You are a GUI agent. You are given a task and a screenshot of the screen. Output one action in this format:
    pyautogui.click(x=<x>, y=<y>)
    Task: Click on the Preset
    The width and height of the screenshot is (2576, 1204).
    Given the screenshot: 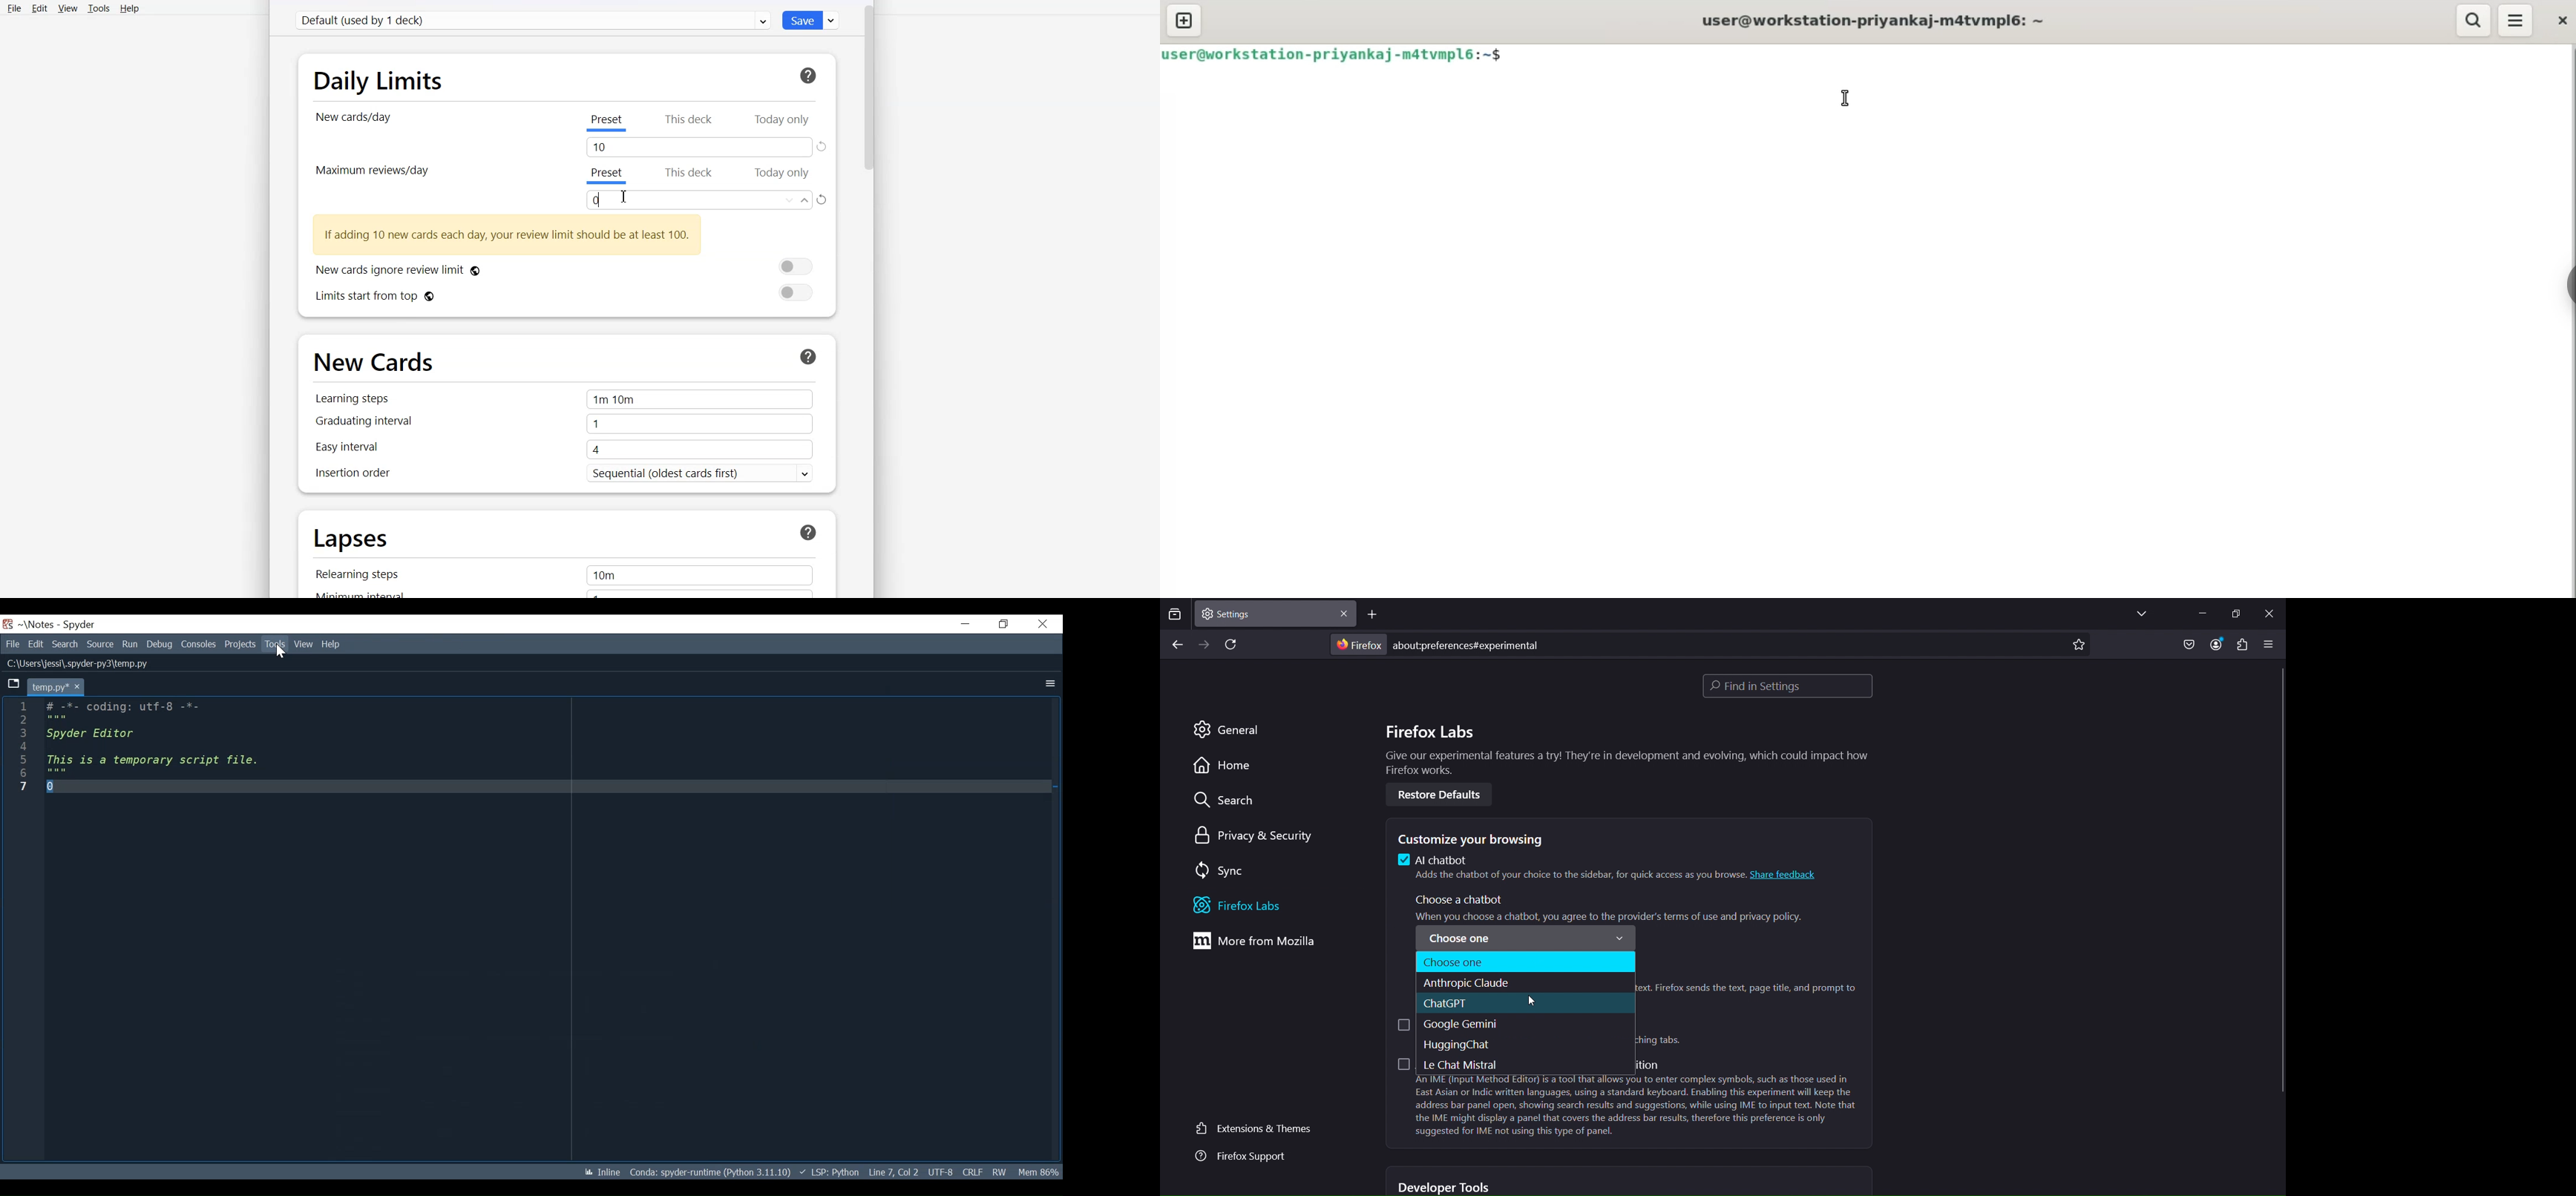 What is the action you would take?
    pyautogui.click(x=606, y=176)
    